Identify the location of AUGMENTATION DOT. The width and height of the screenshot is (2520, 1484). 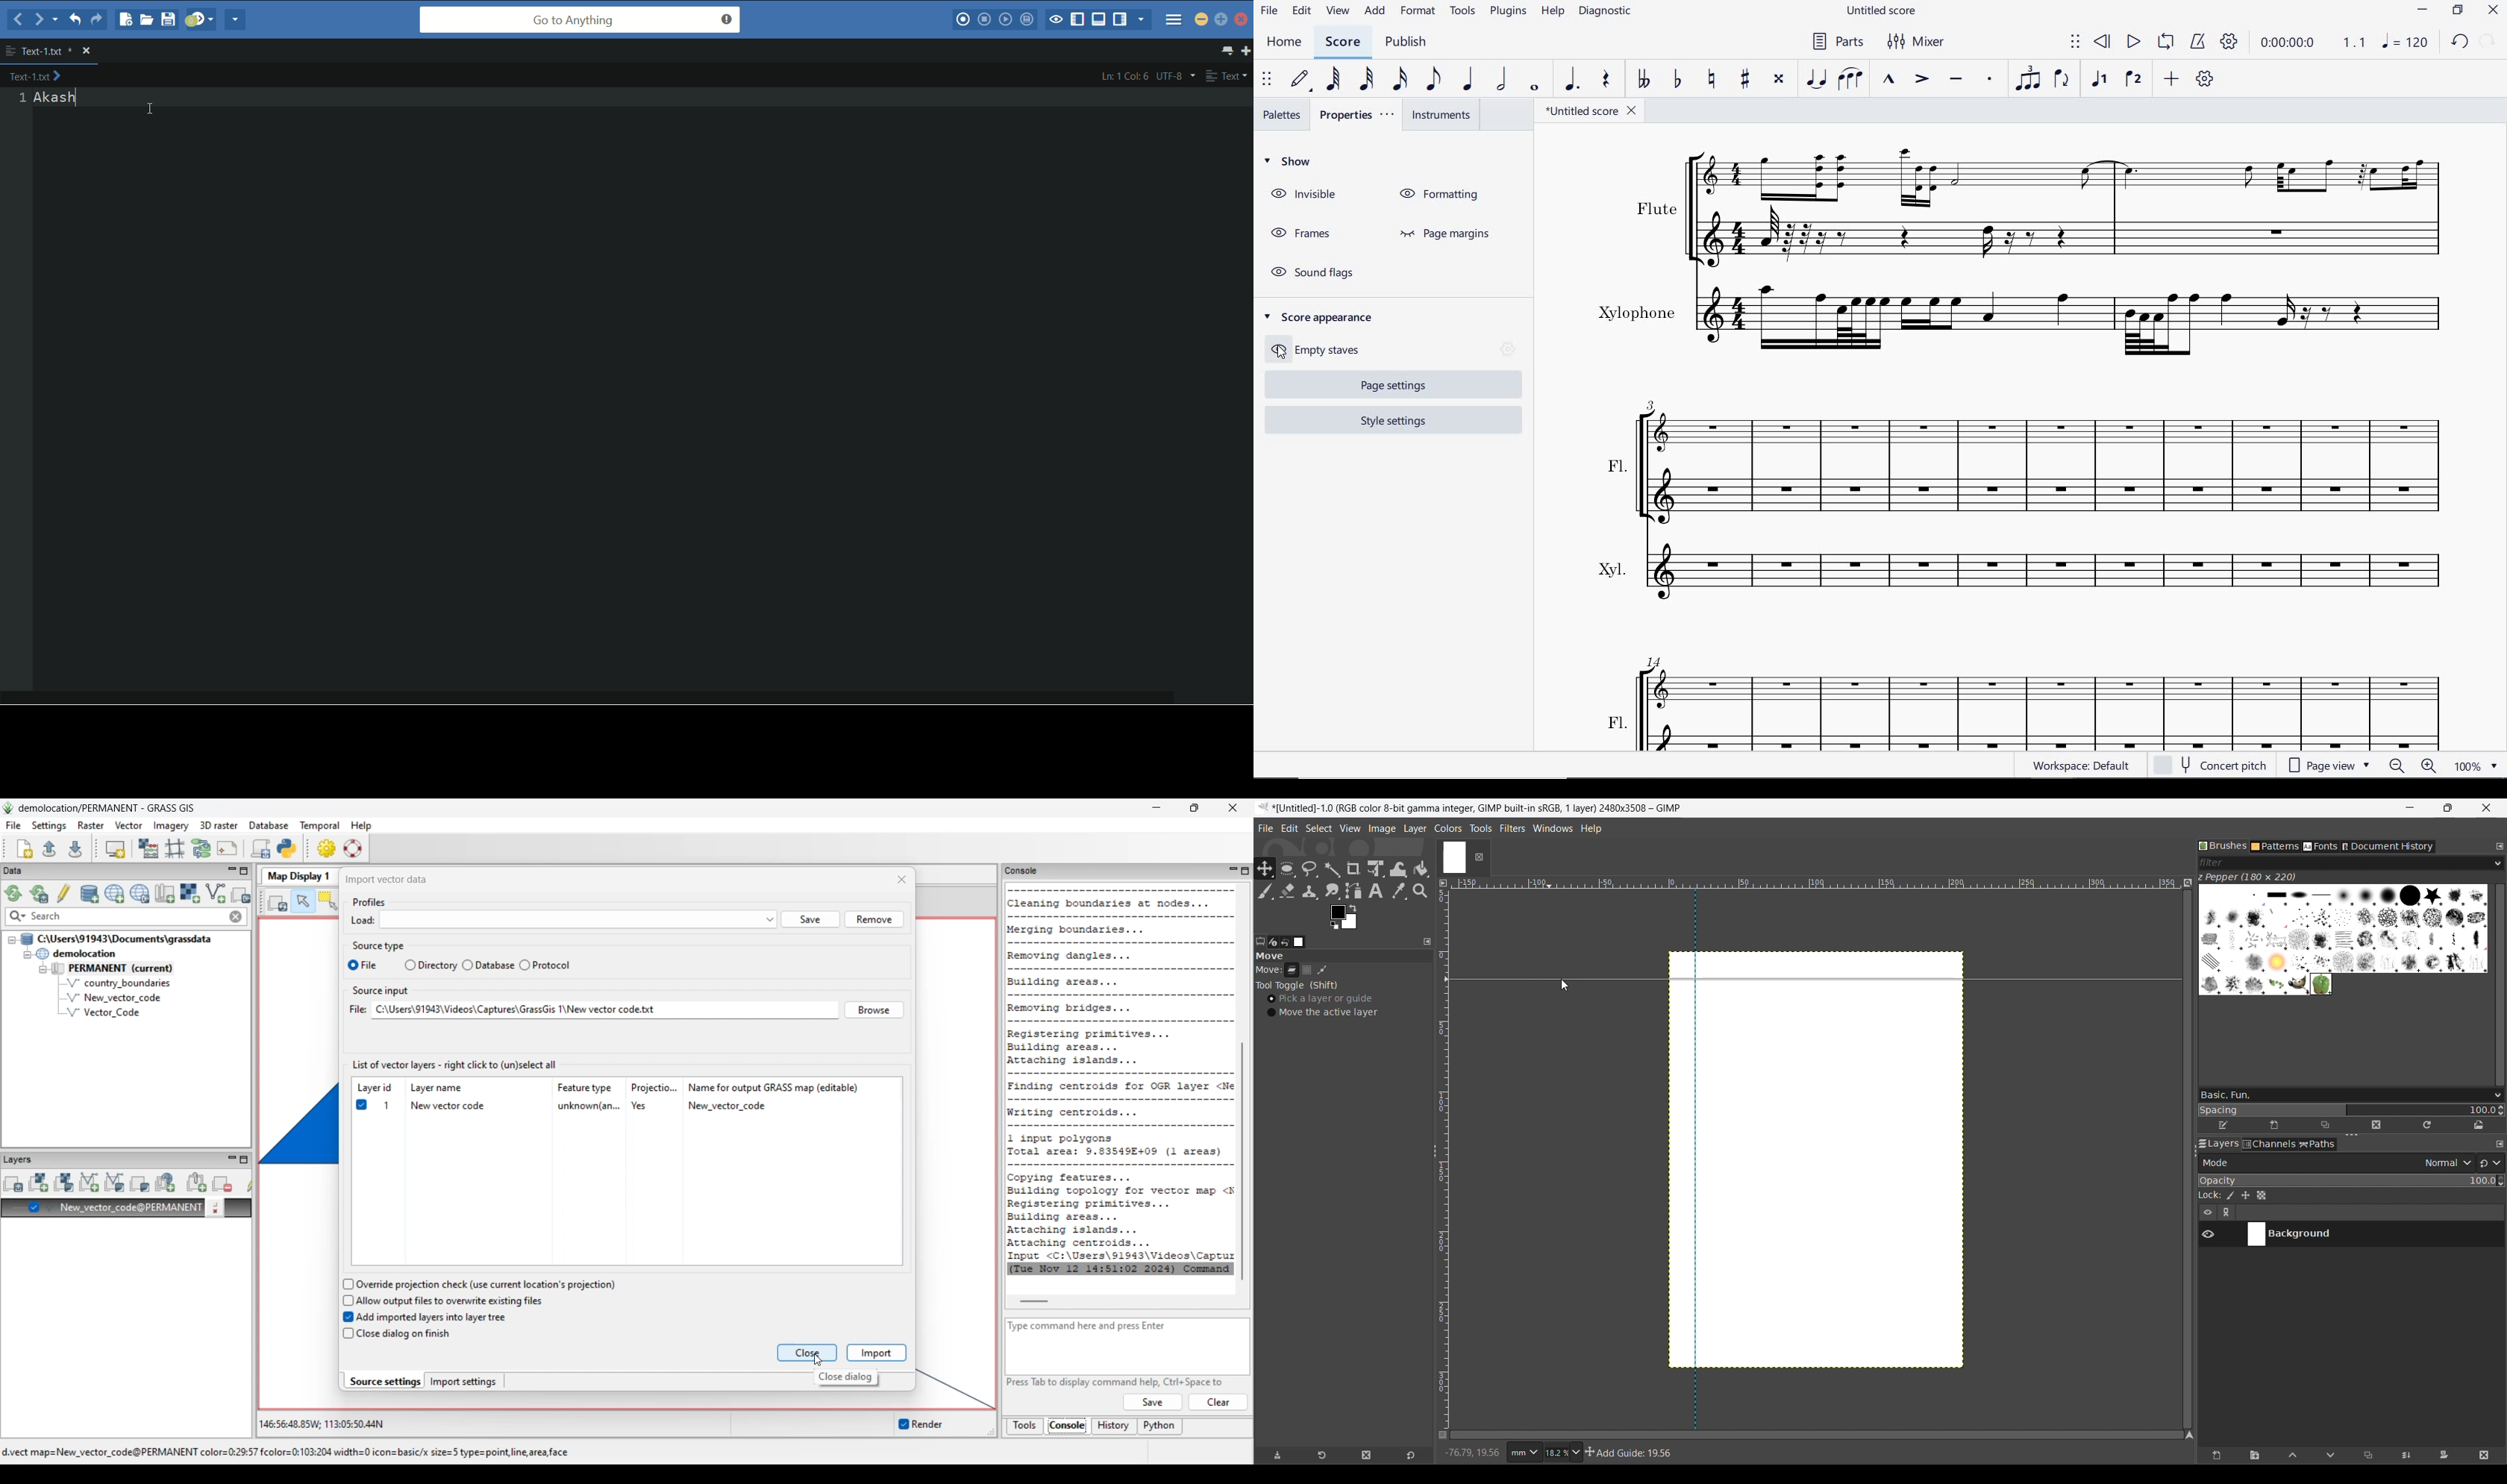
(1570, 81).